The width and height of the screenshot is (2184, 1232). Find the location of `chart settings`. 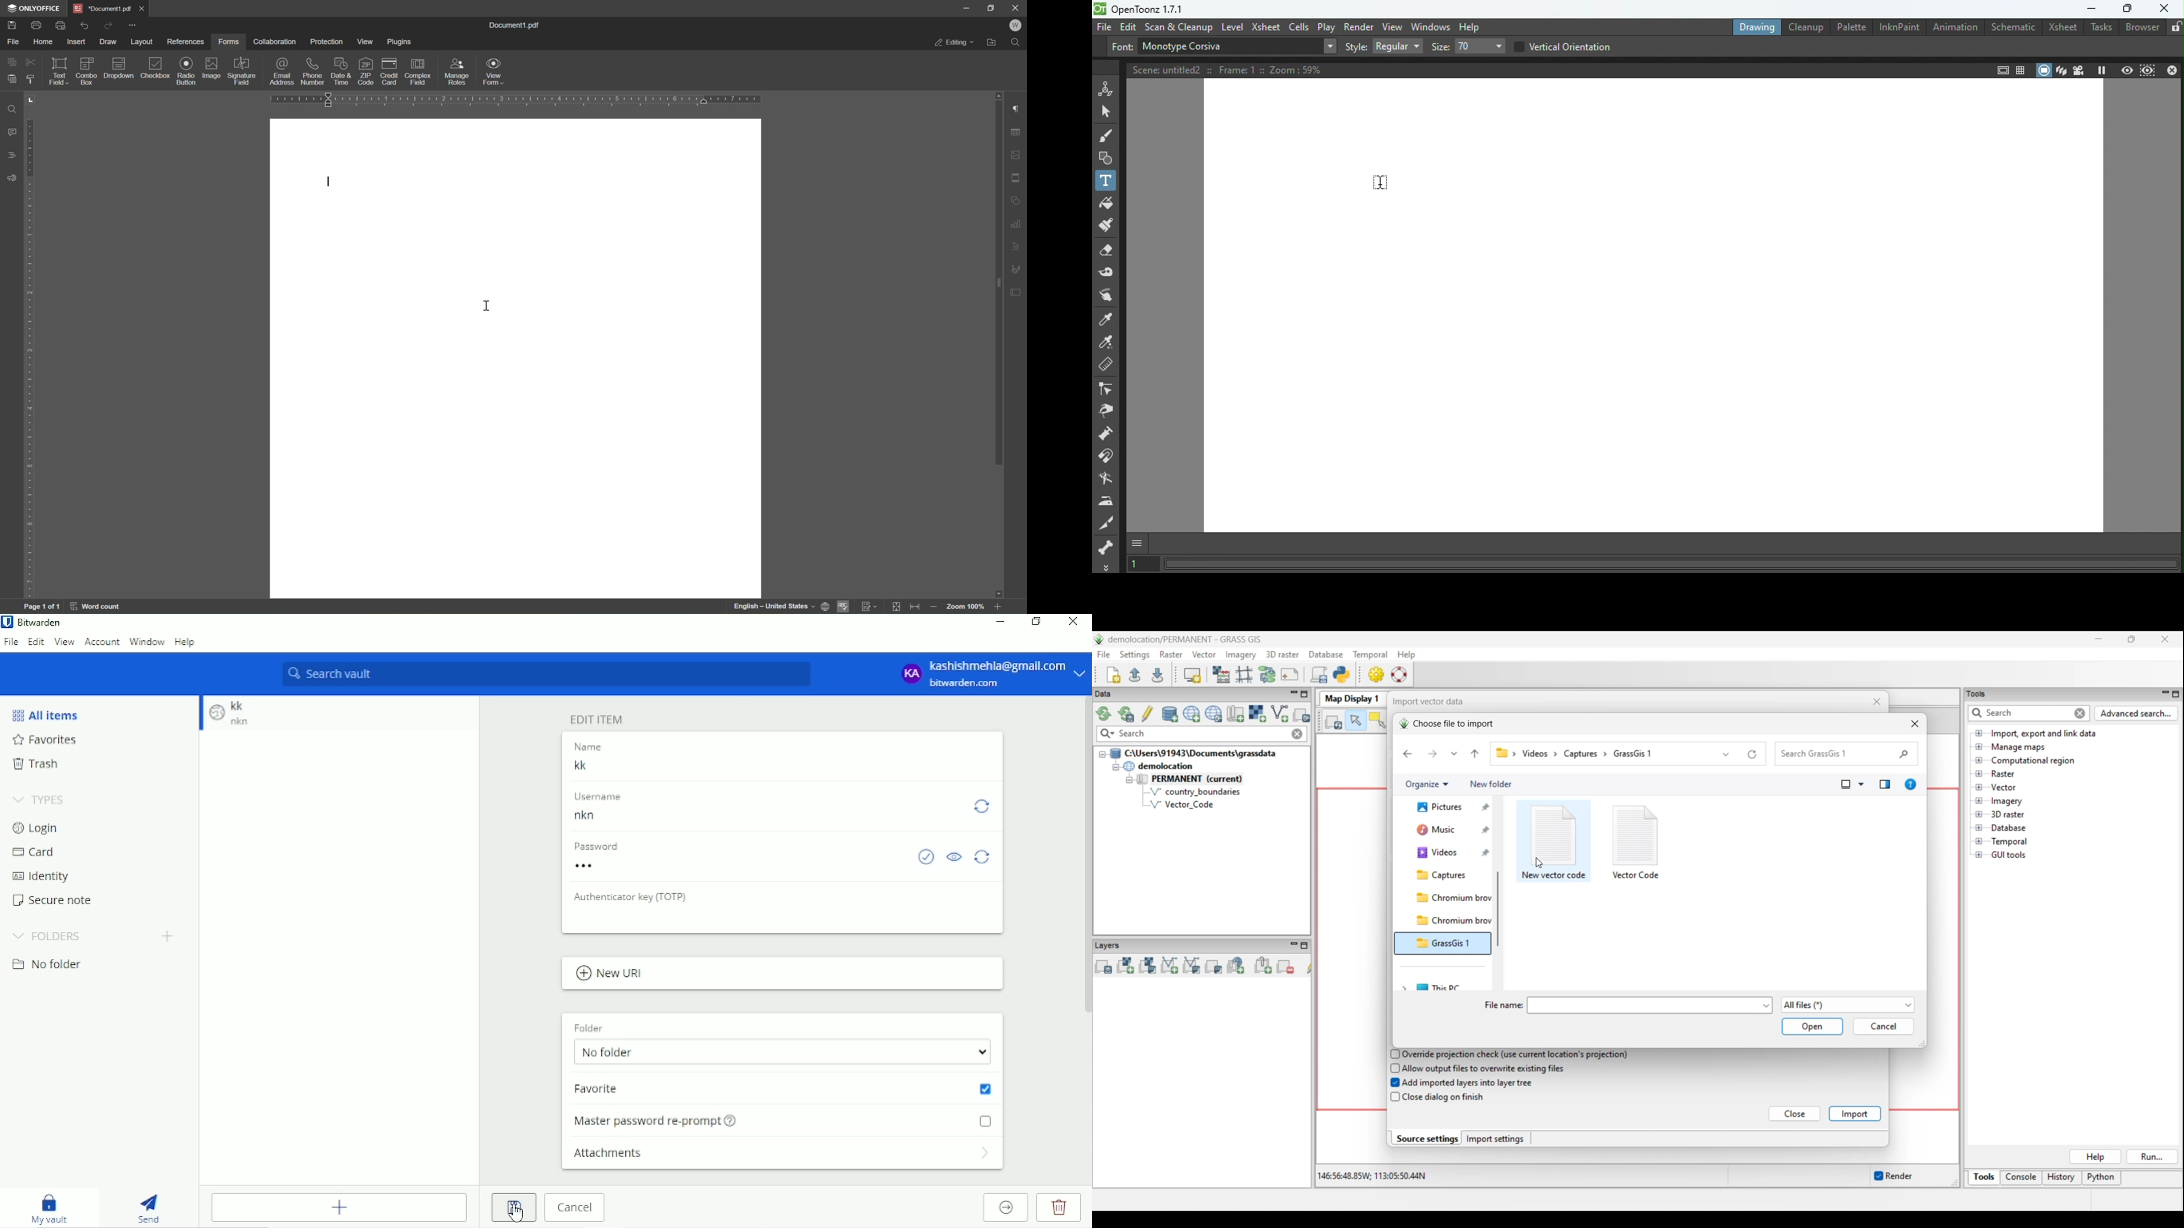

chart settings is located at coordinates (1019, 223).